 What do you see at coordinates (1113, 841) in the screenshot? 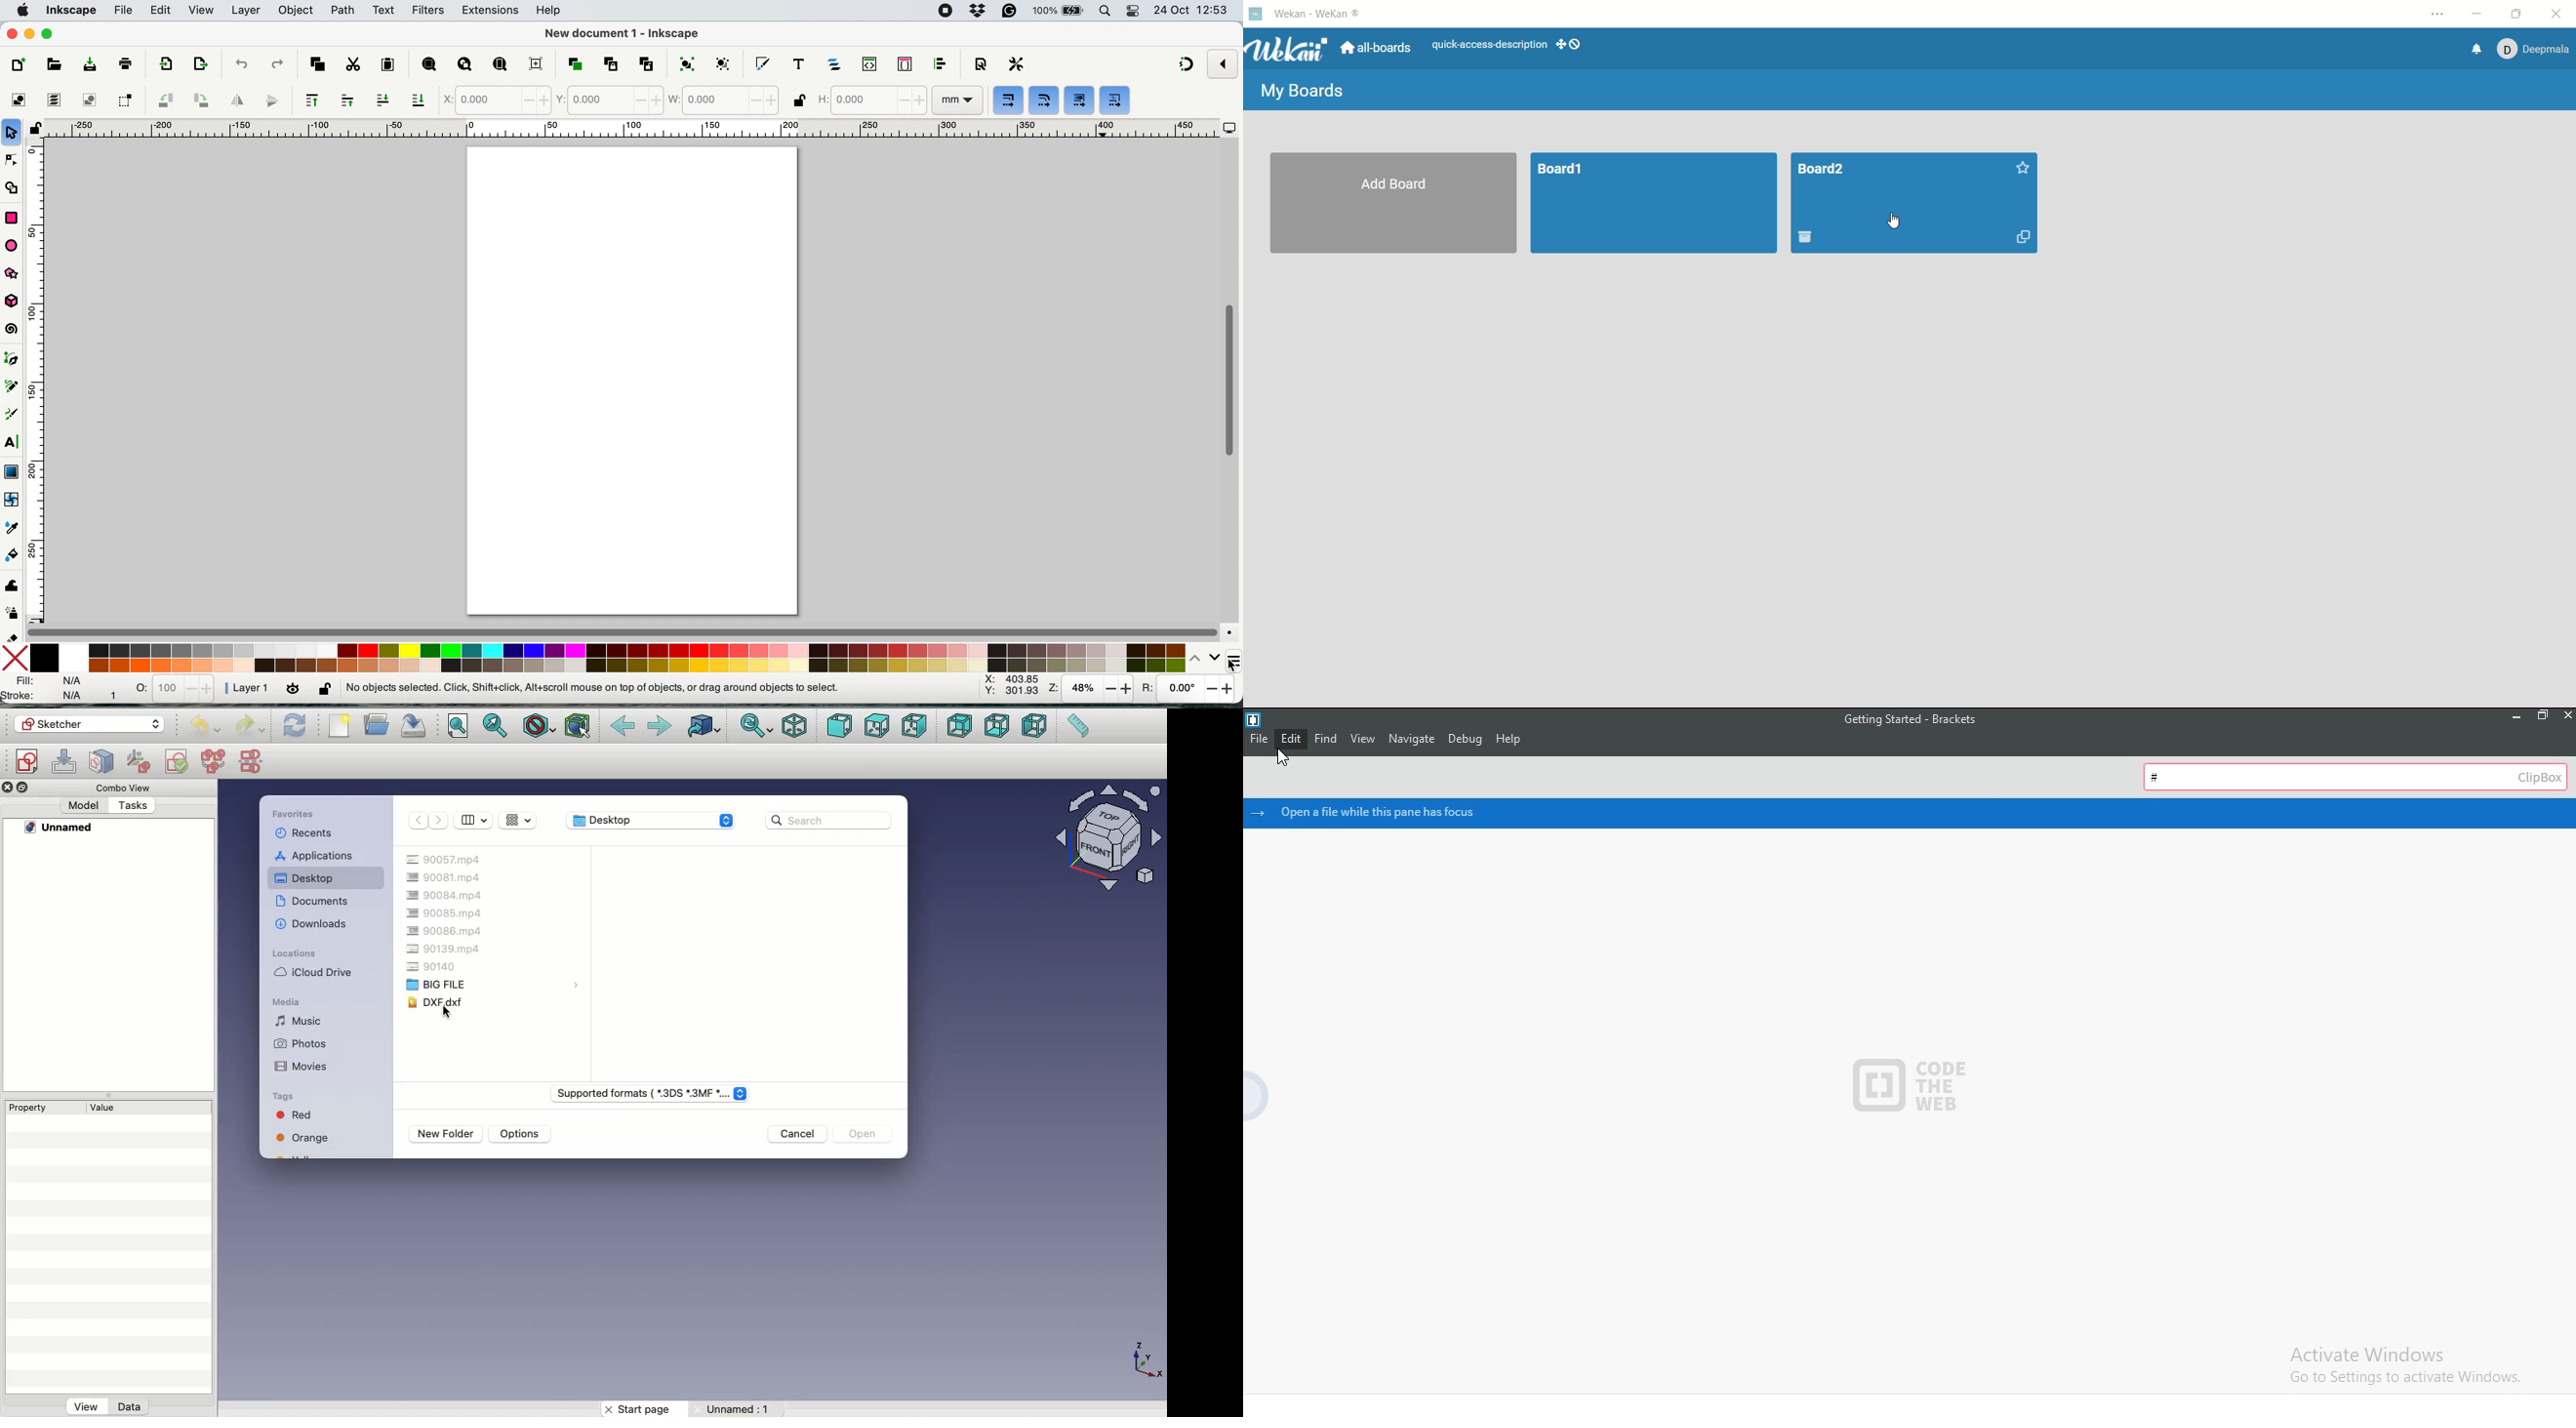
I see `Navigator` at bounding box center [1113, 841].